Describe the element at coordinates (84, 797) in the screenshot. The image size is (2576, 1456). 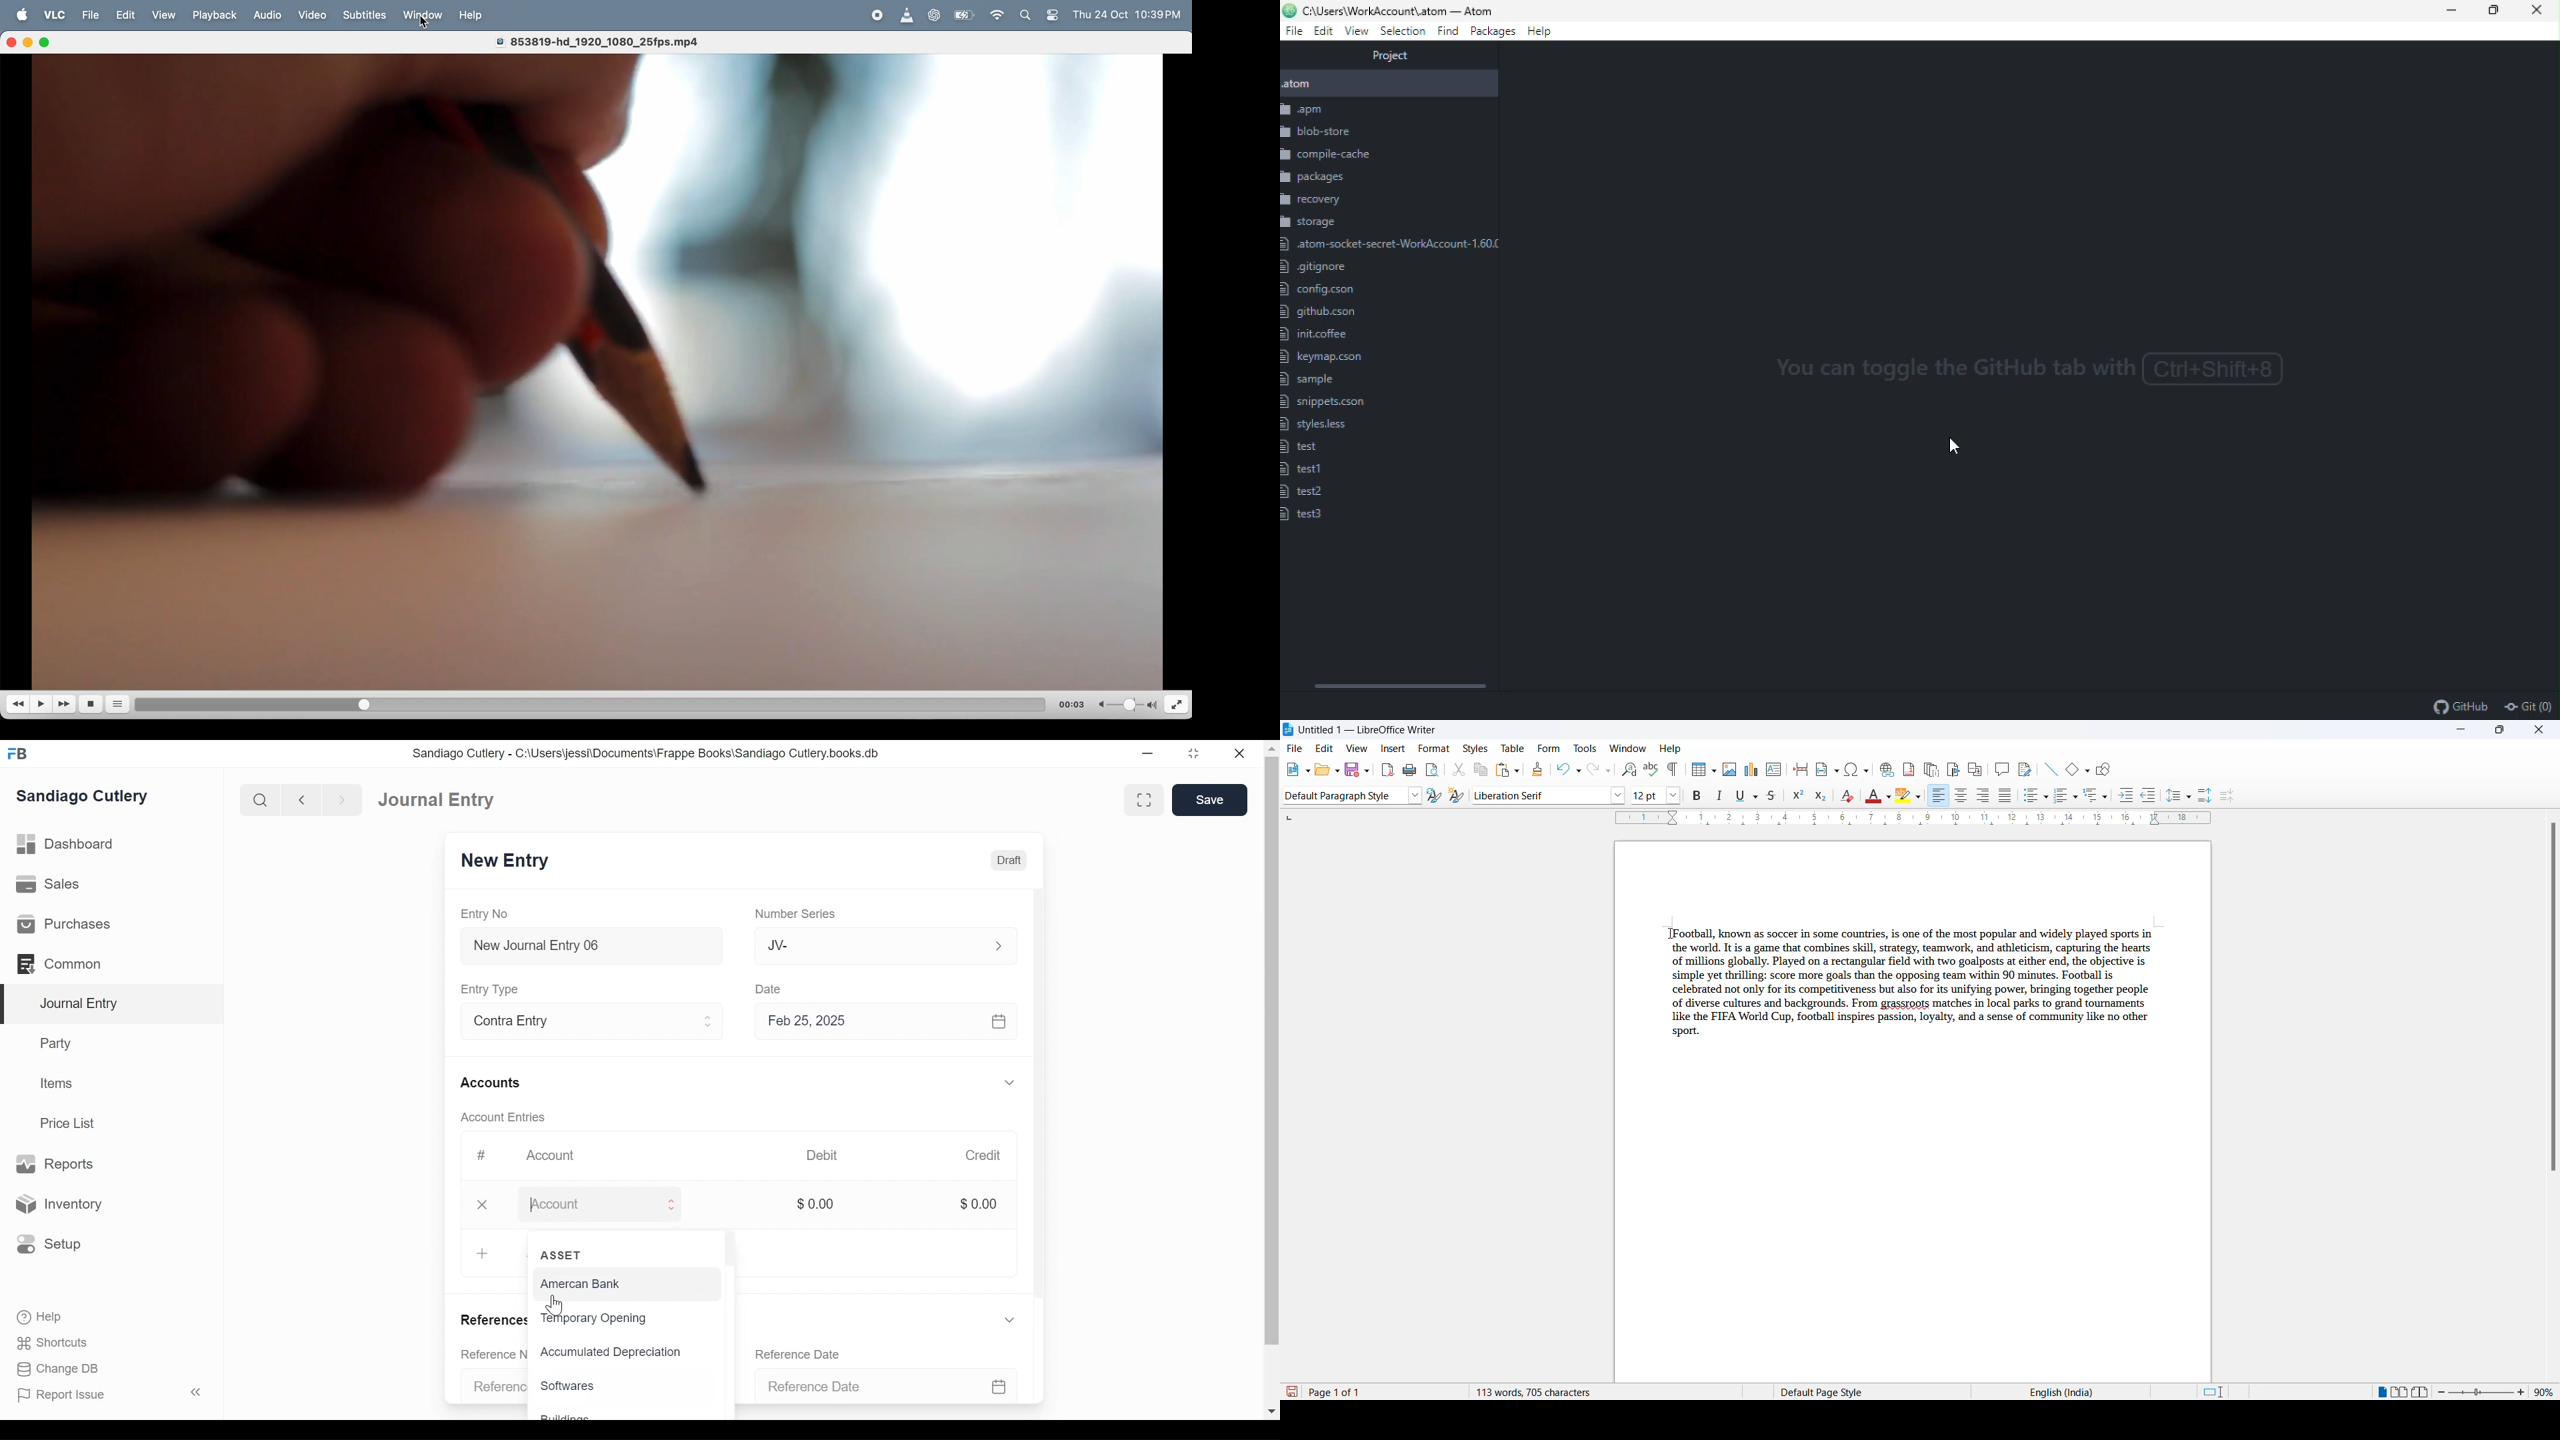
I see `Sandiago Cutlery` at that location.